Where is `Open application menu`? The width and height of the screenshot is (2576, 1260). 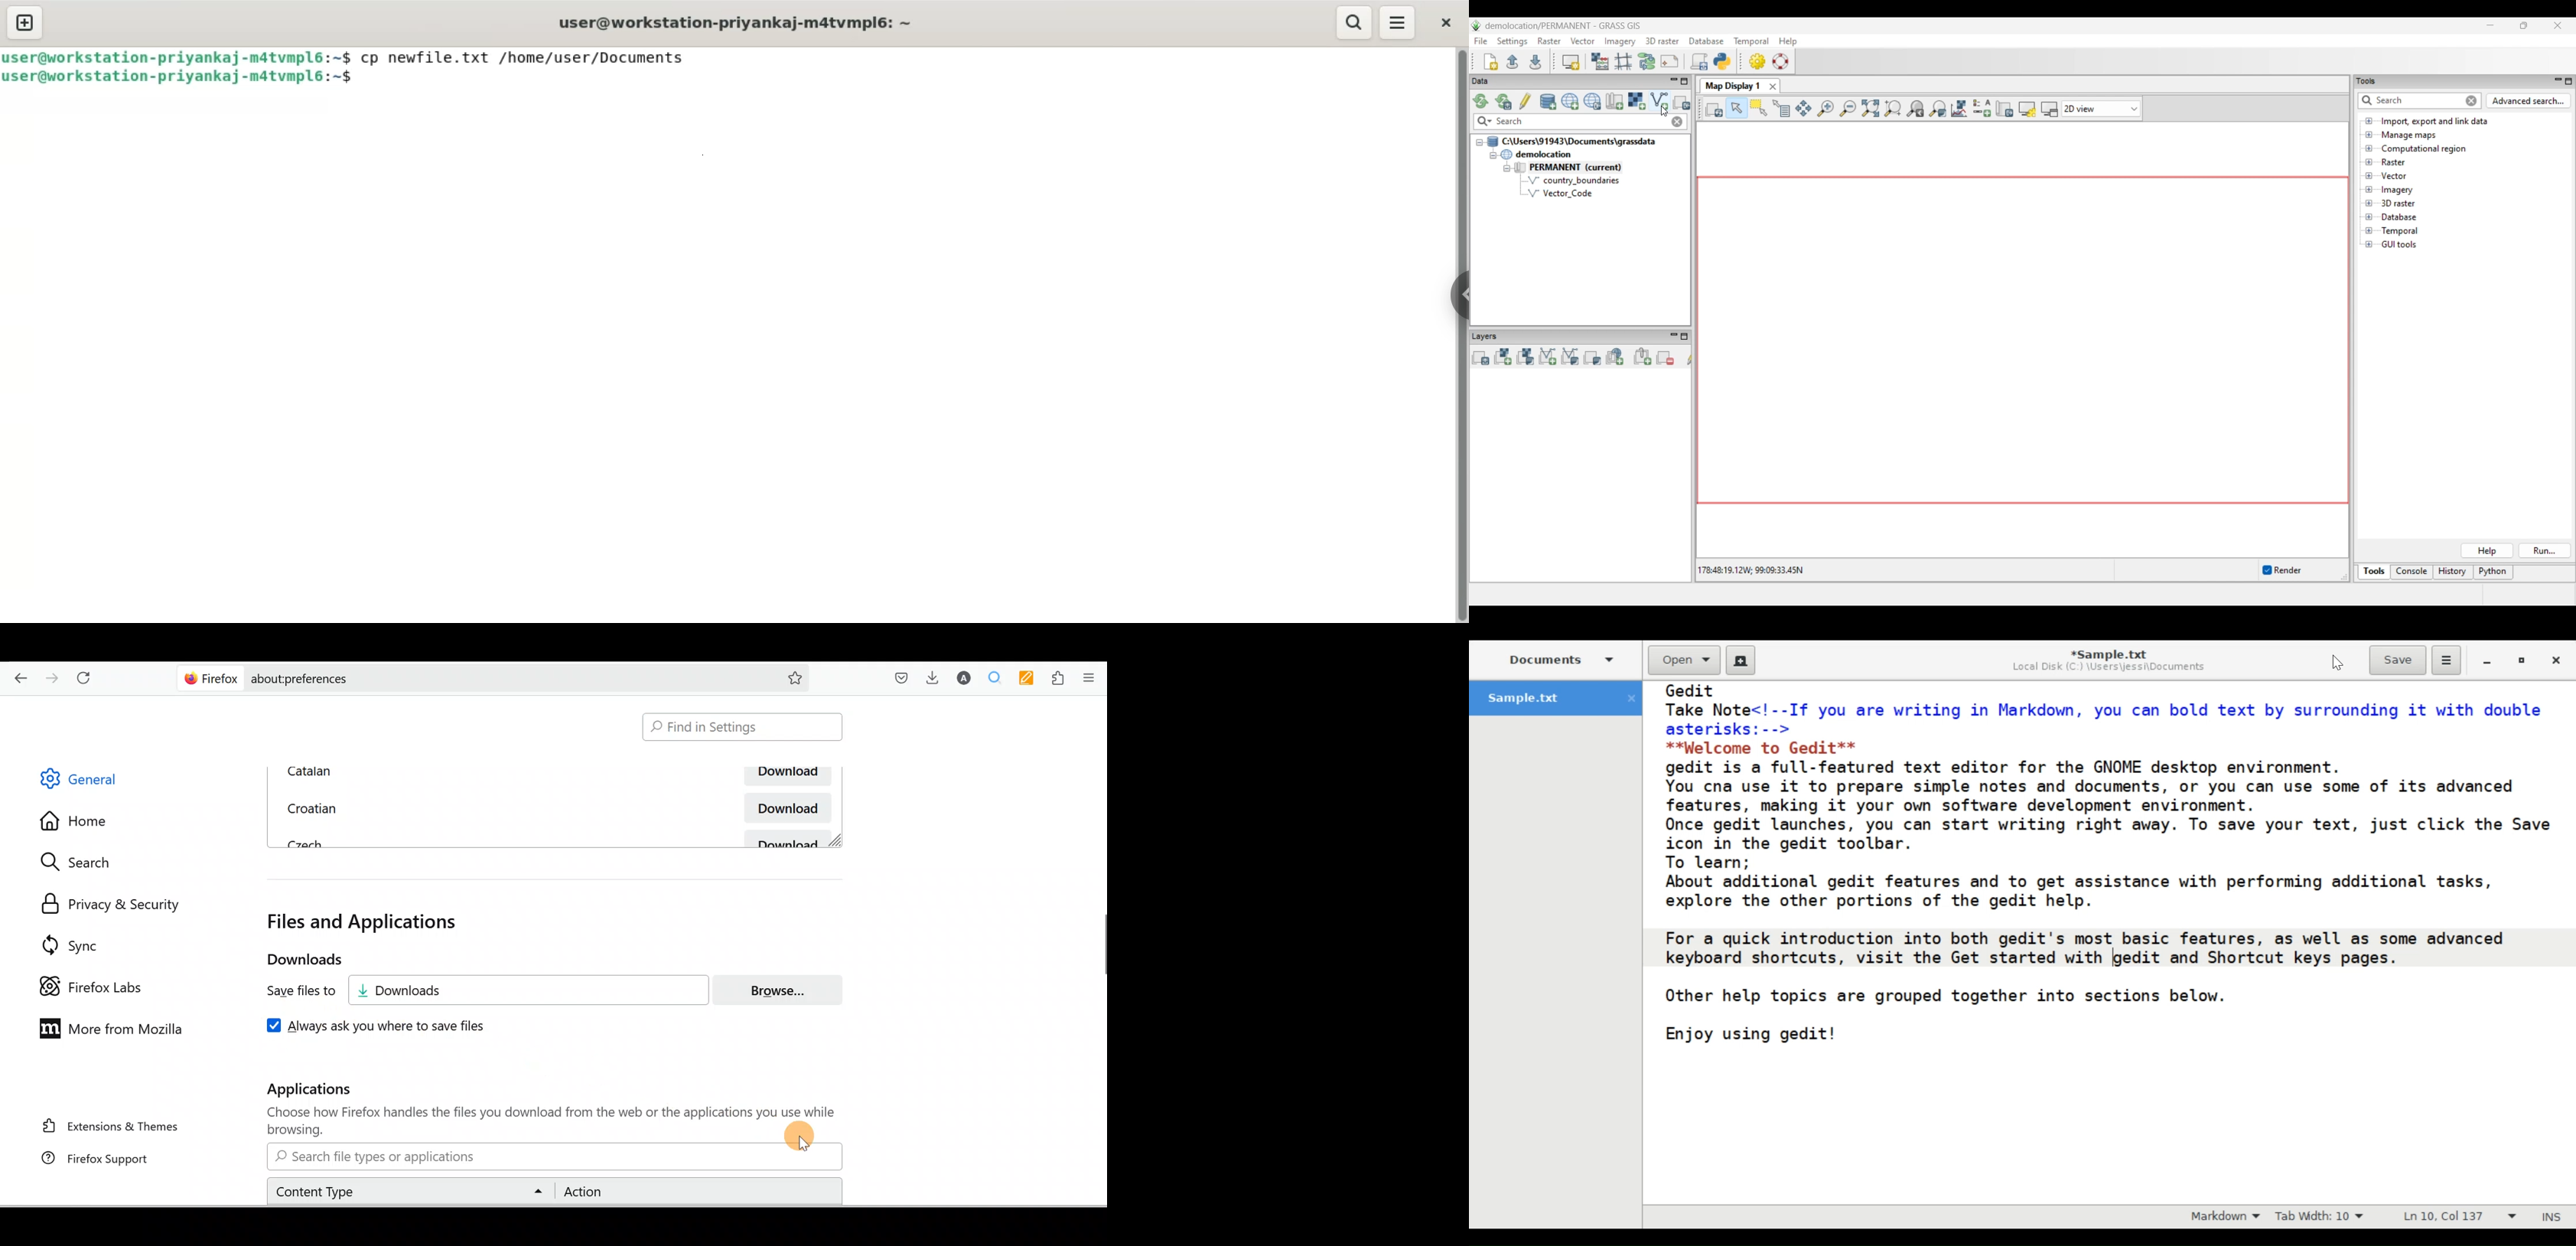
Open application menu is located at coordinates (1092, 678).